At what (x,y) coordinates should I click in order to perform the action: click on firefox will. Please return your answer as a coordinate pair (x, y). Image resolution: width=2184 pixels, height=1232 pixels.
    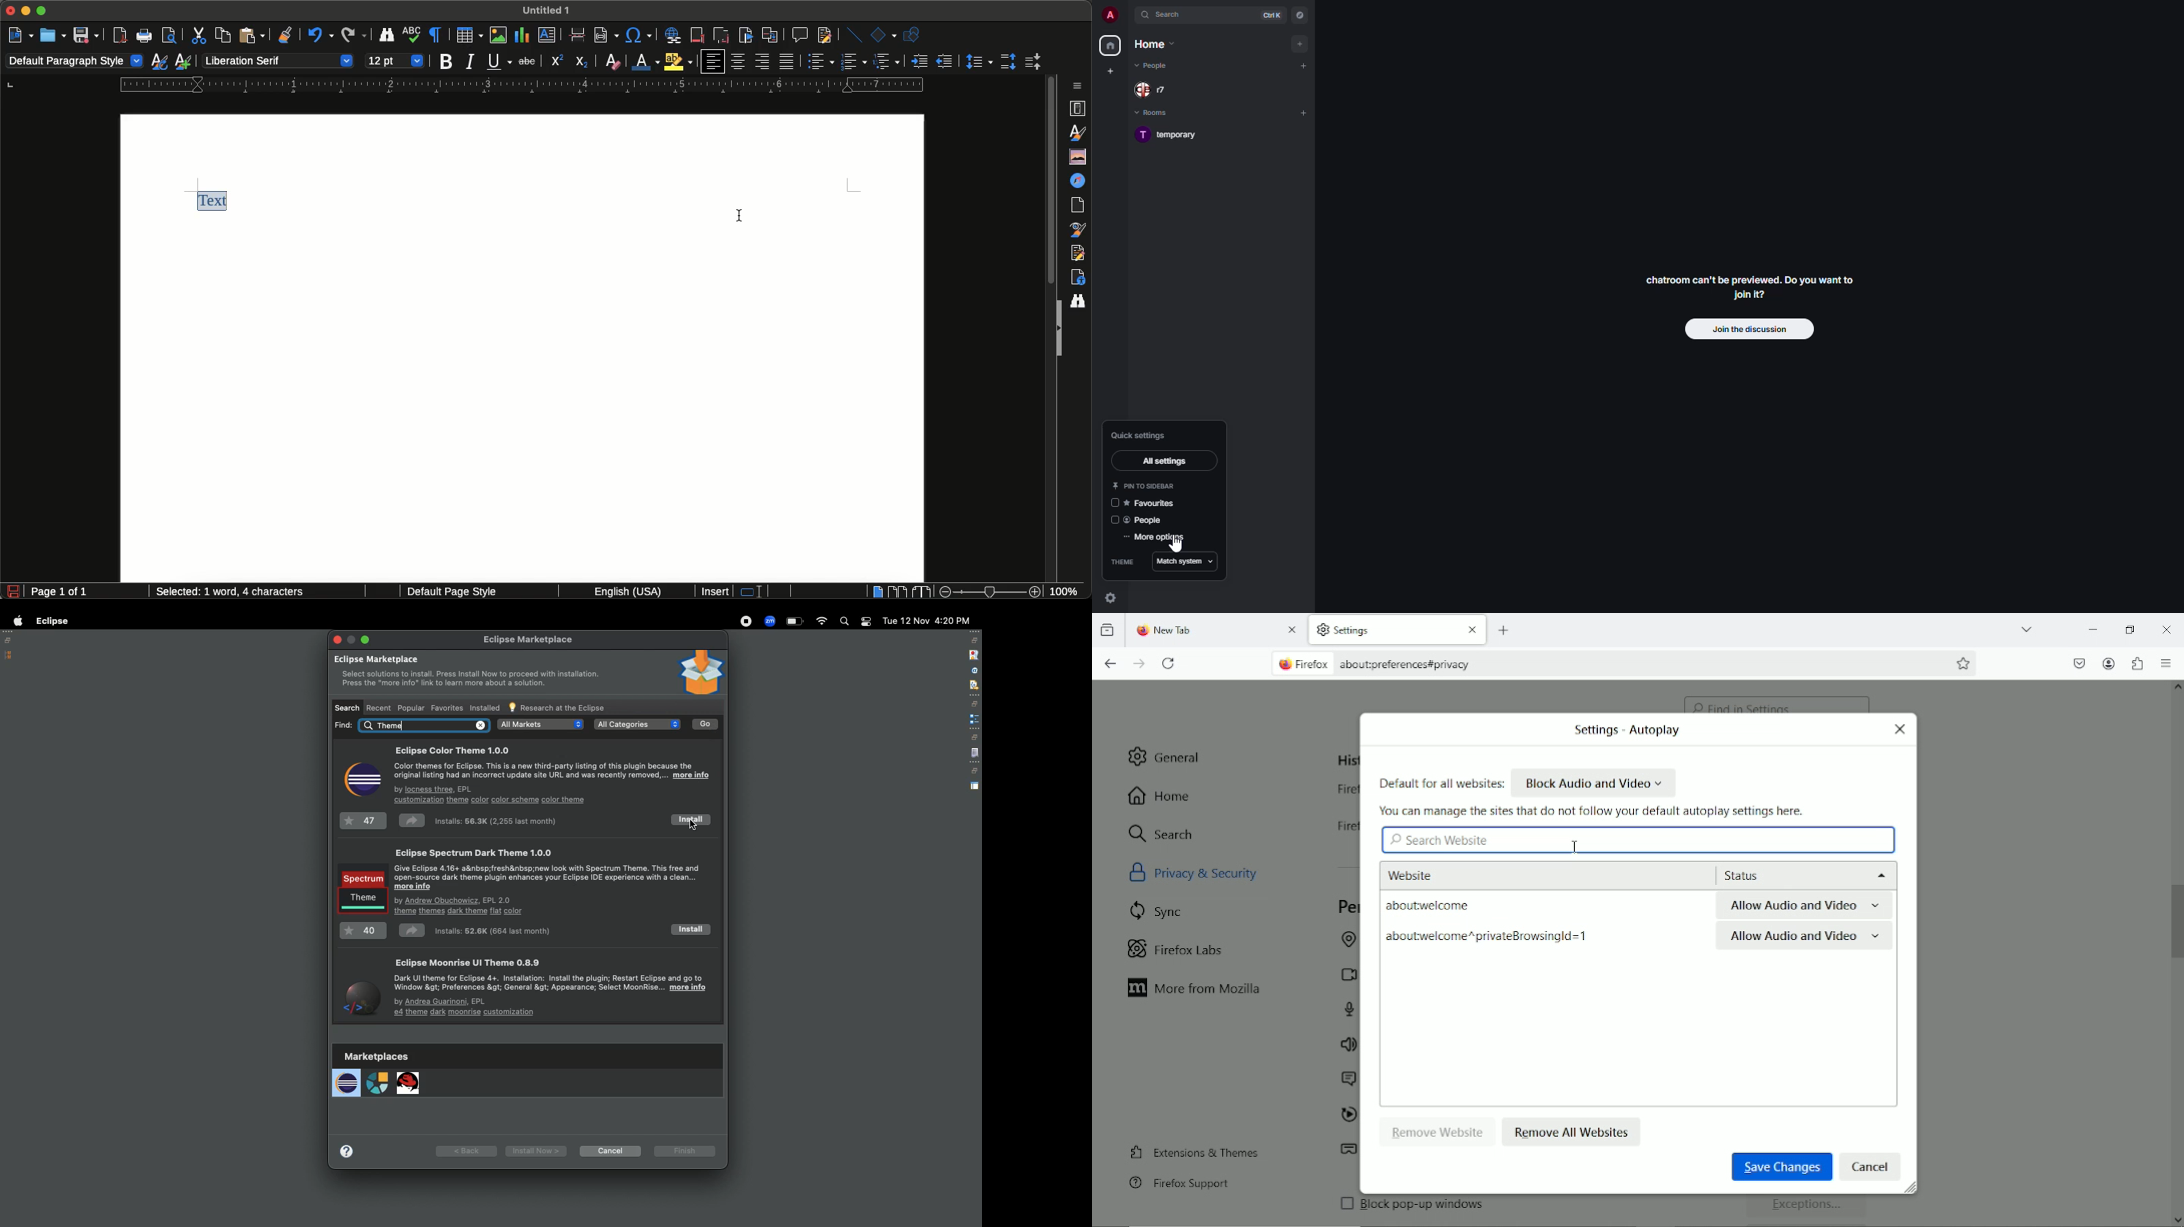
    Looking at the image, I should click on (1343, 792).